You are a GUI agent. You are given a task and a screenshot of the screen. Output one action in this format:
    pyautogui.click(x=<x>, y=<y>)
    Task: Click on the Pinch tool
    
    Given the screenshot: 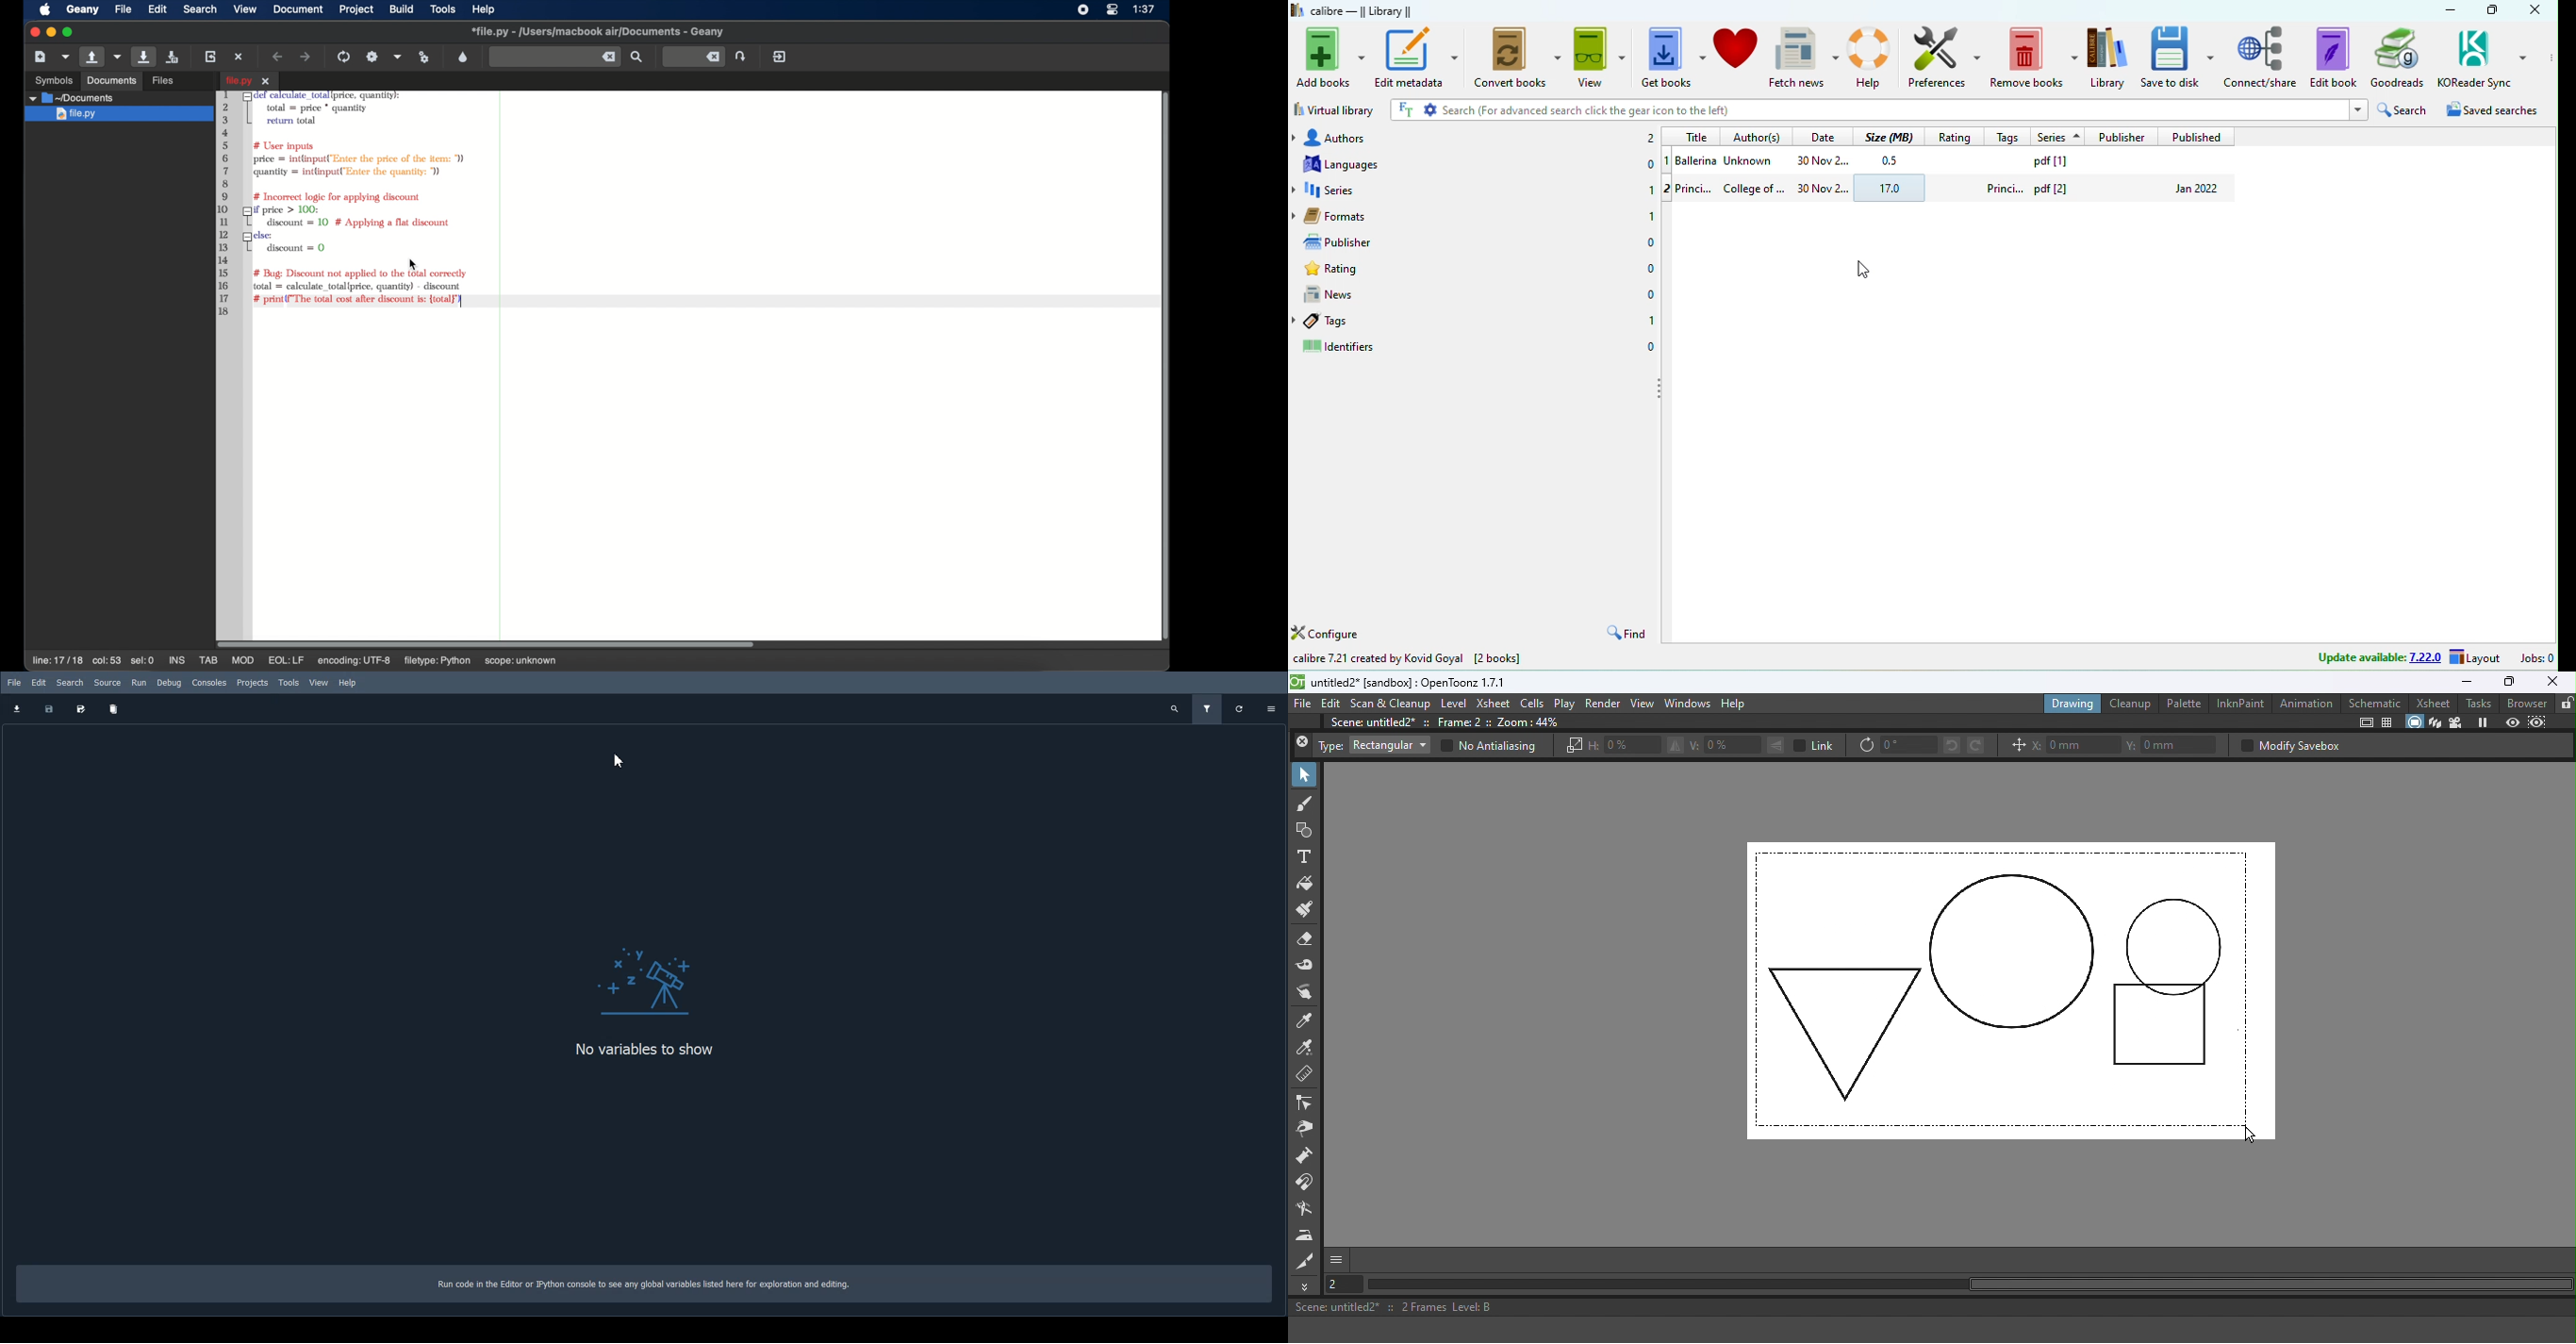 What is the action you would take?
    pyautogui.click(x=1305, y=1131)
    